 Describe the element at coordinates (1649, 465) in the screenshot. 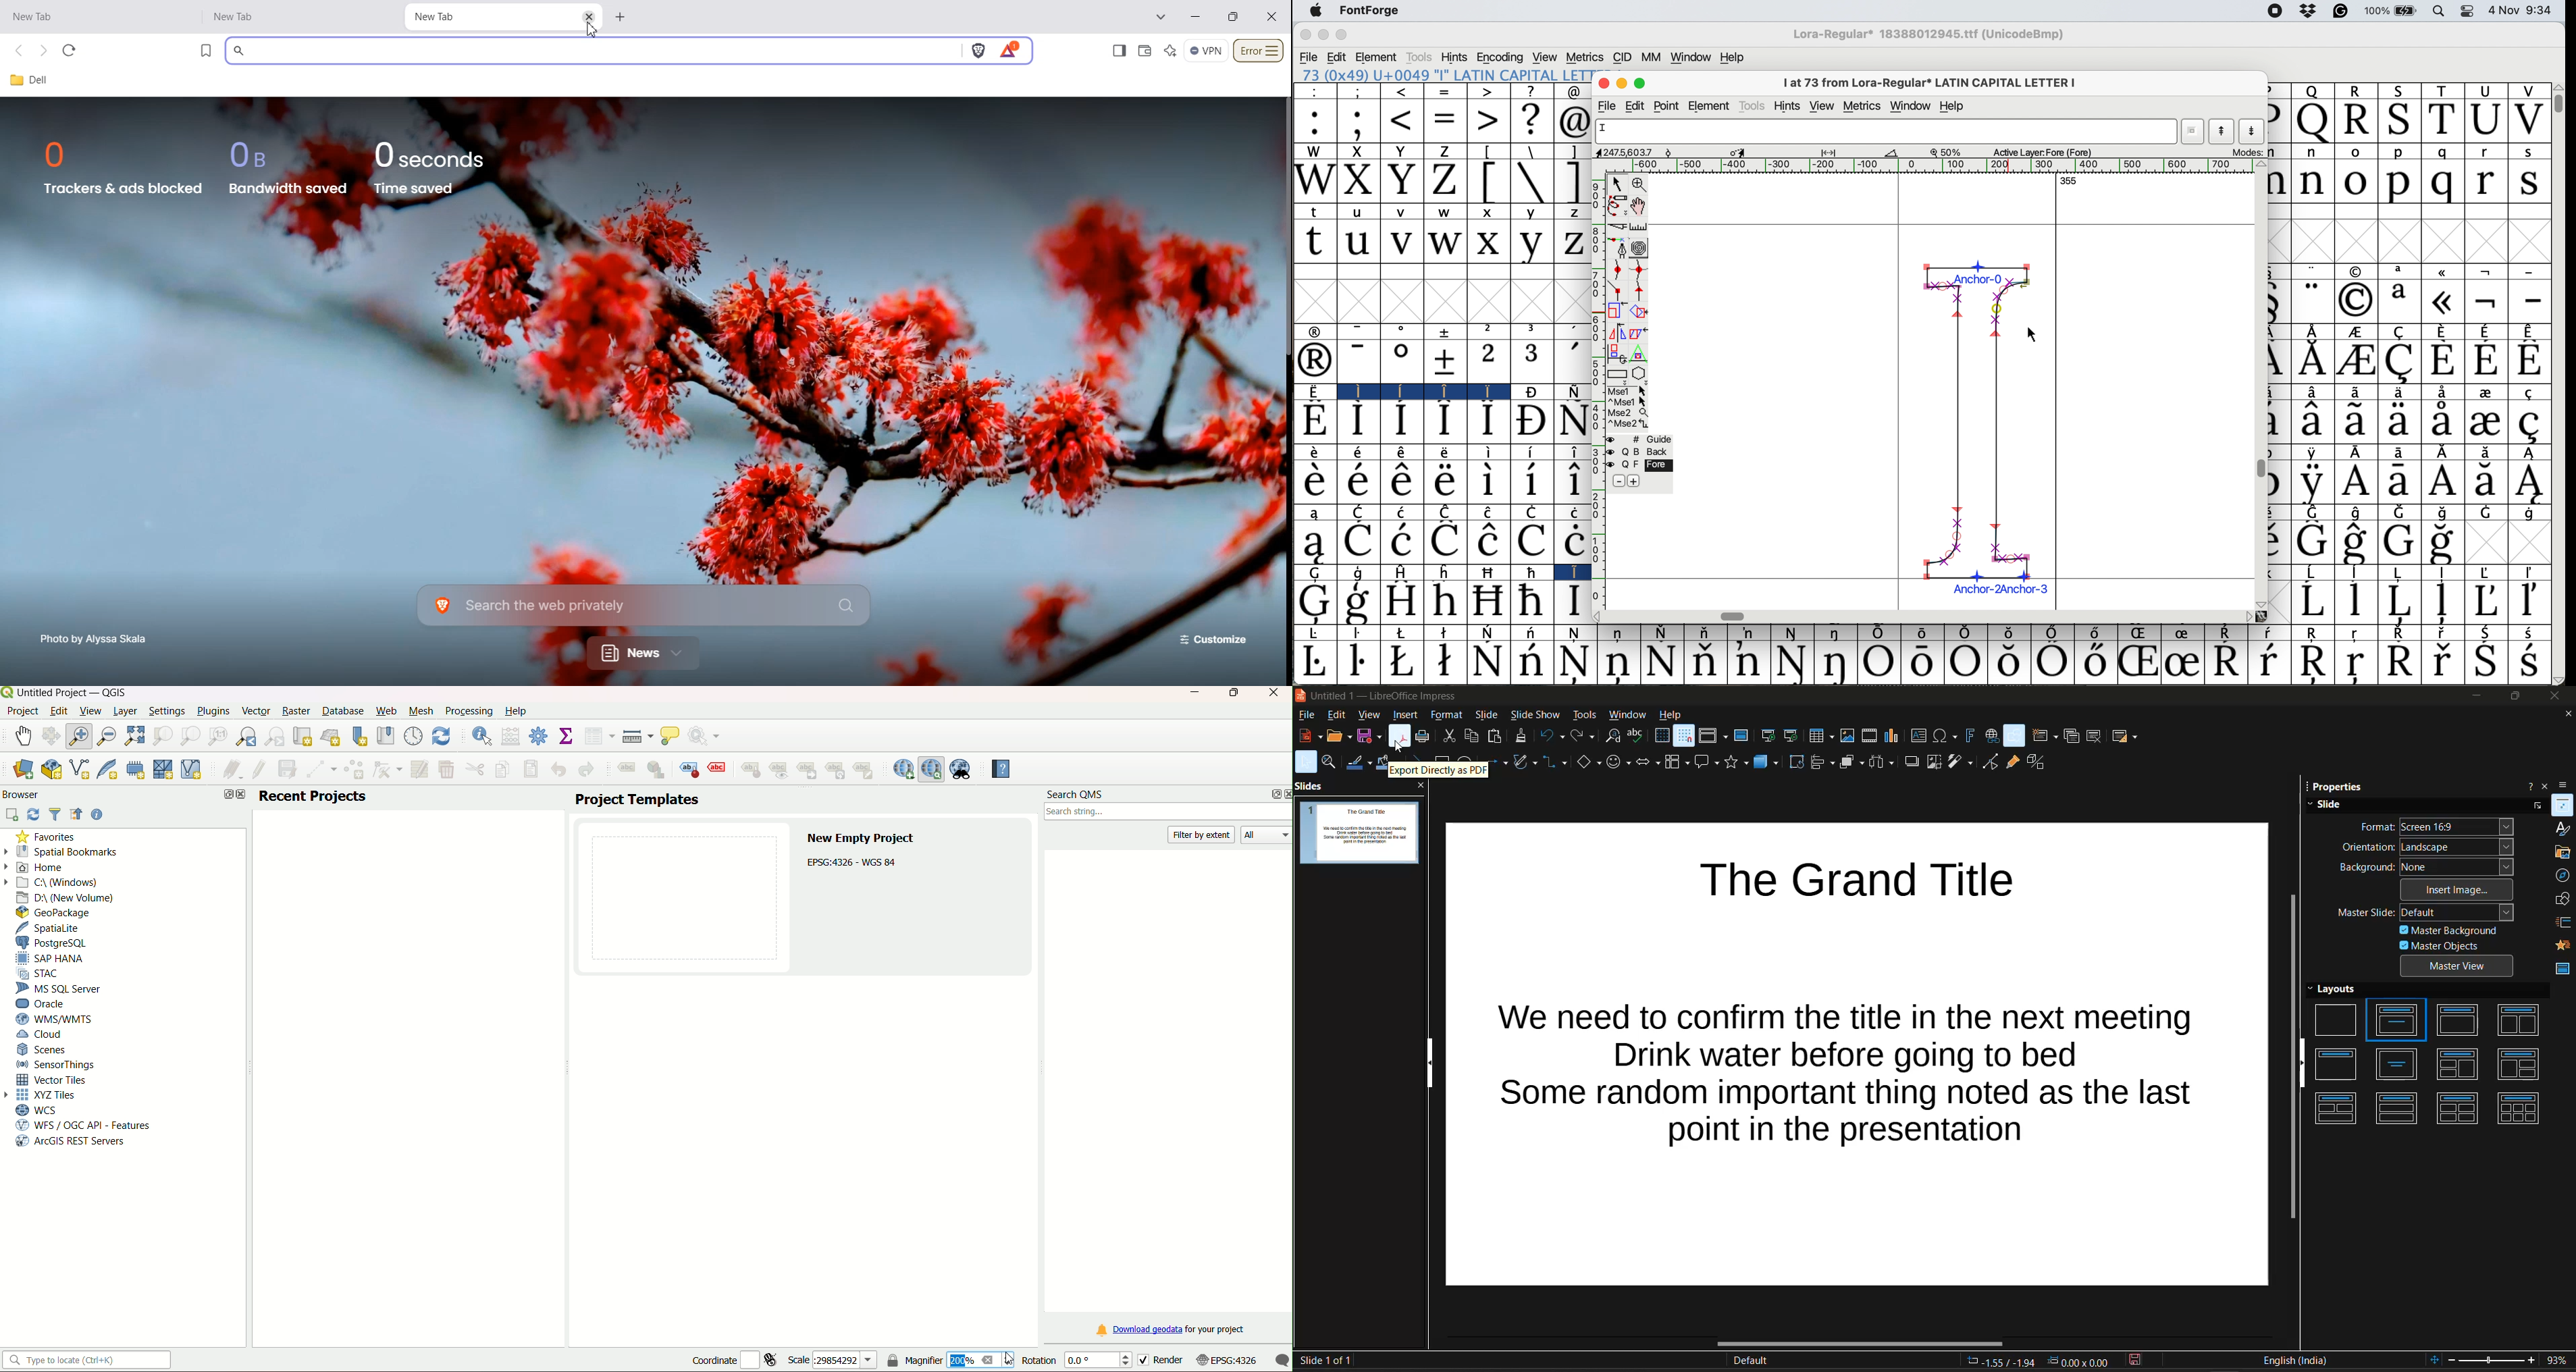

I see `fore` at that location.